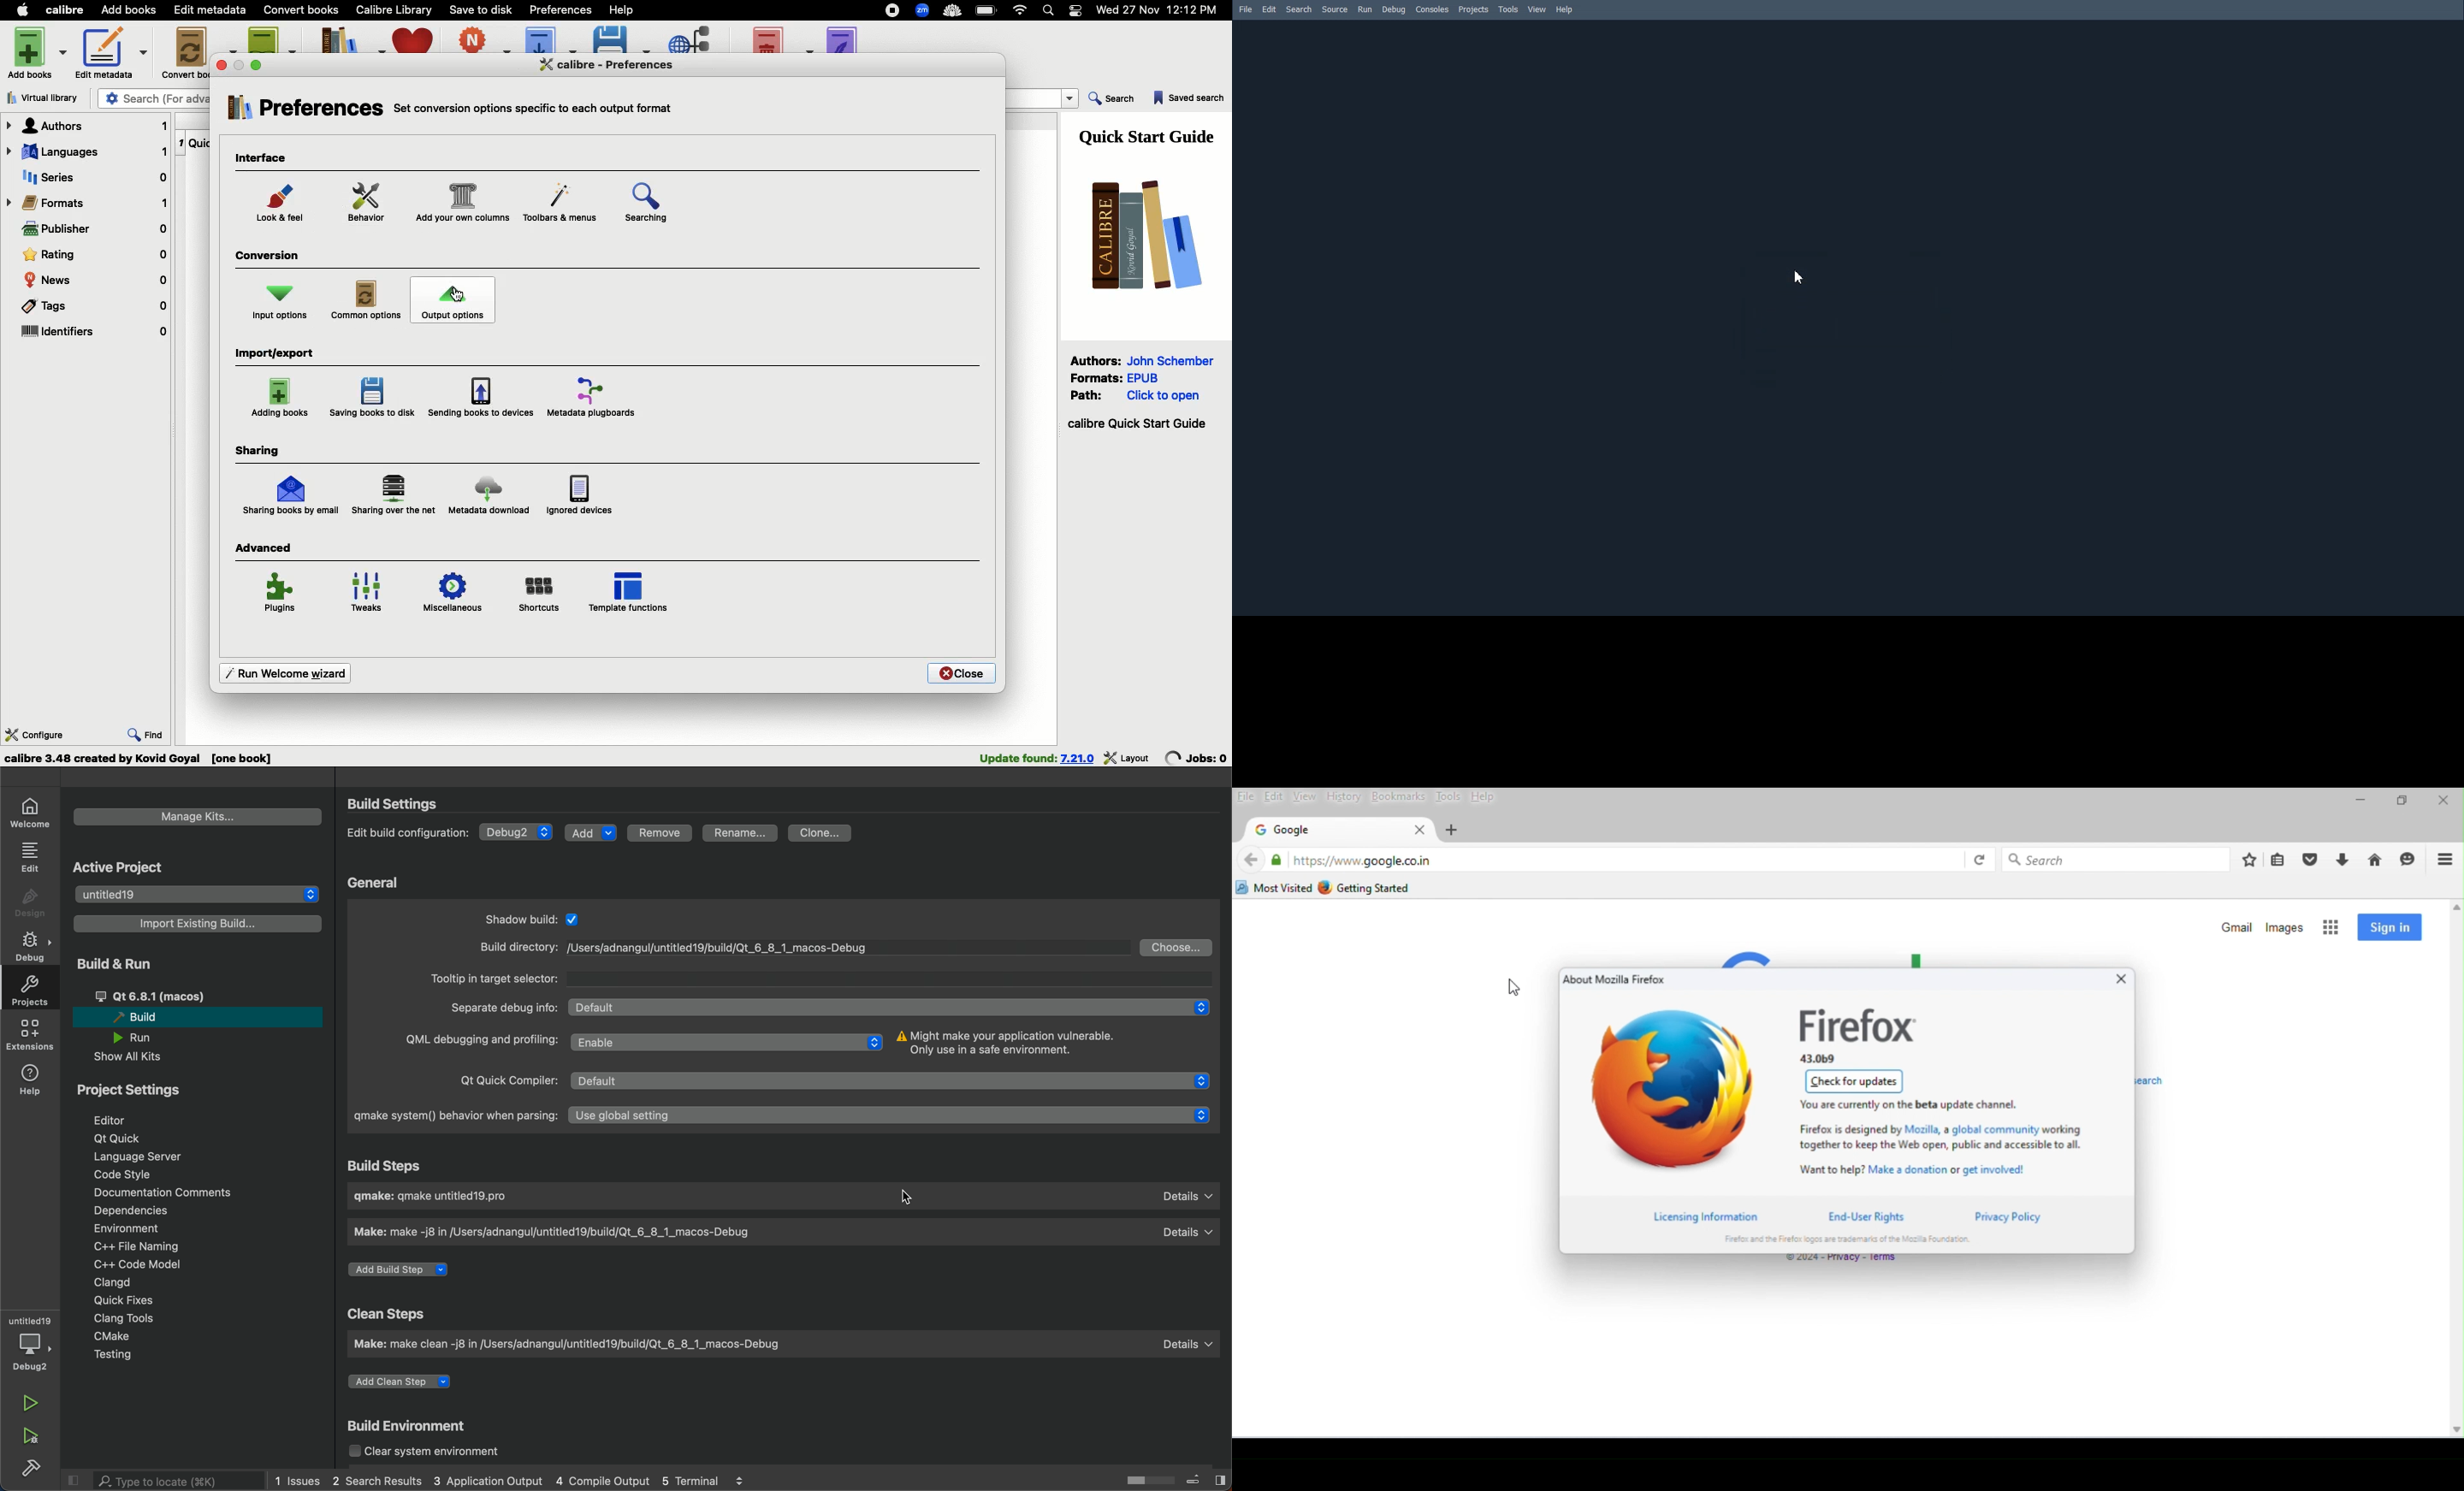 The width and height of the screenshot is (2464, 1512). What do you see at coordinates (124, 1119) in the screenshot?
I see `editor` at bounding box center [124, 1119].